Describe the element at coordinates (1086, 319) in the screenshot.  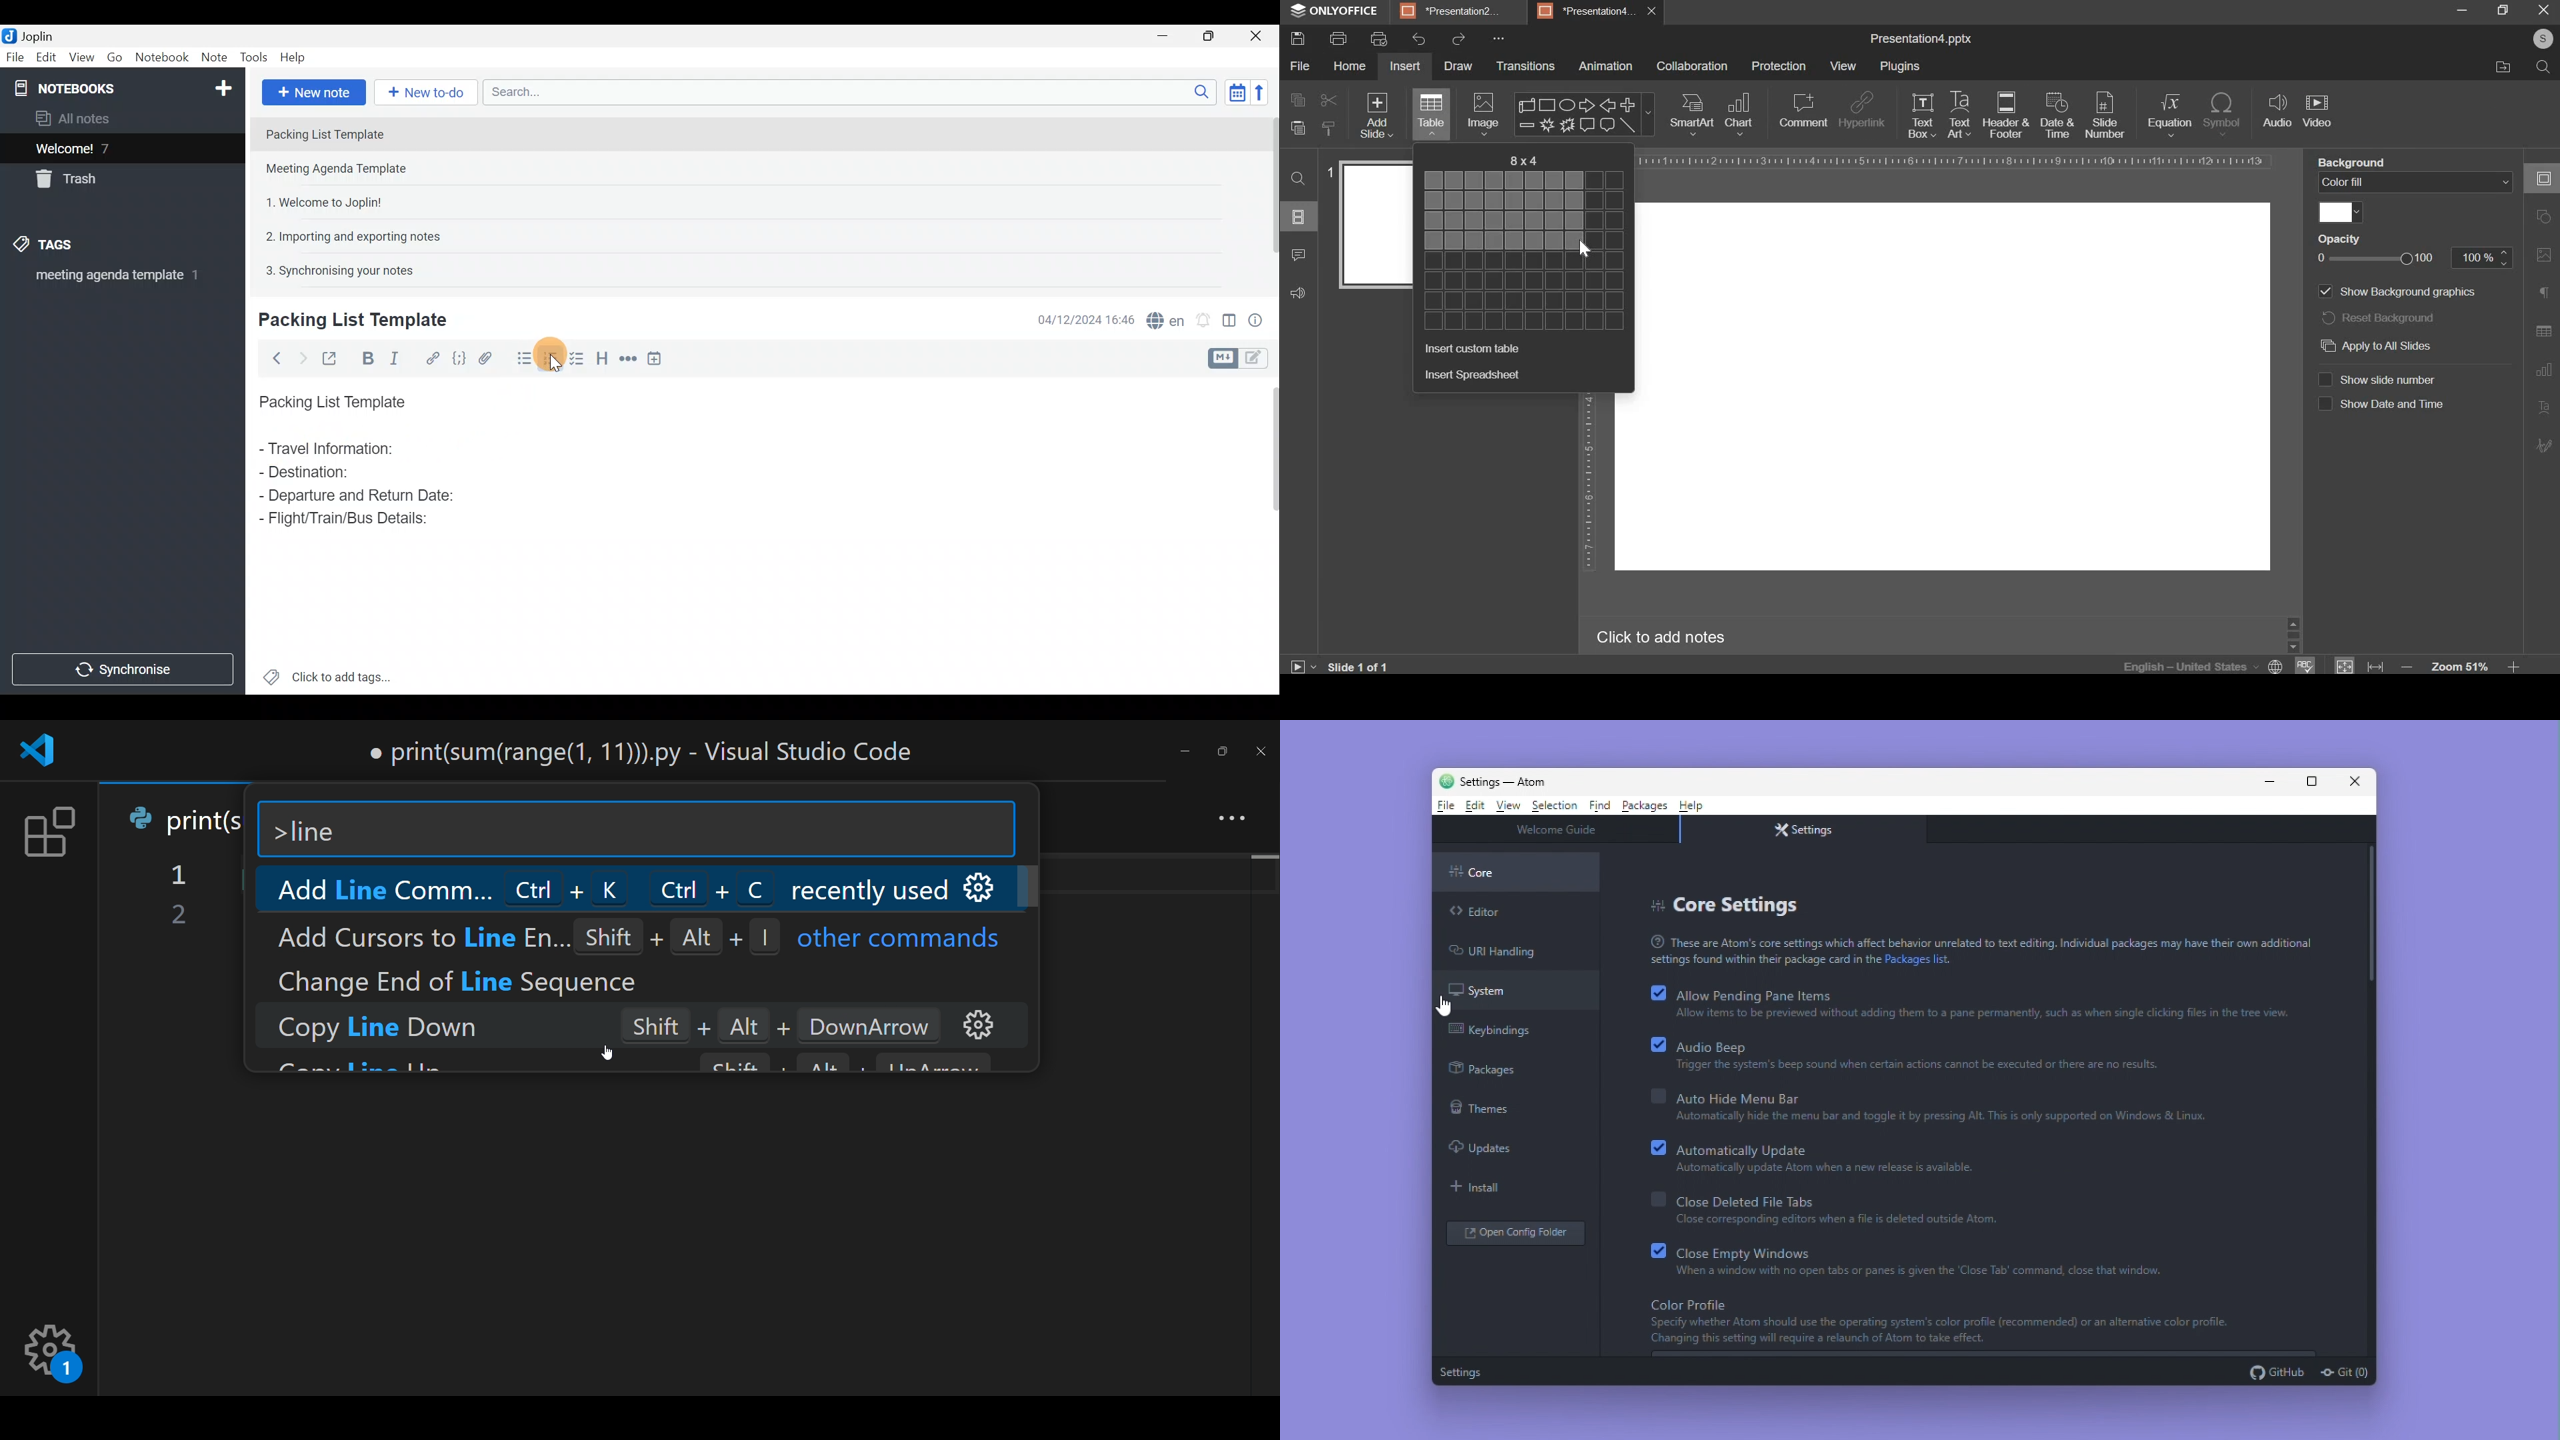
I see `Date & time` at that location.